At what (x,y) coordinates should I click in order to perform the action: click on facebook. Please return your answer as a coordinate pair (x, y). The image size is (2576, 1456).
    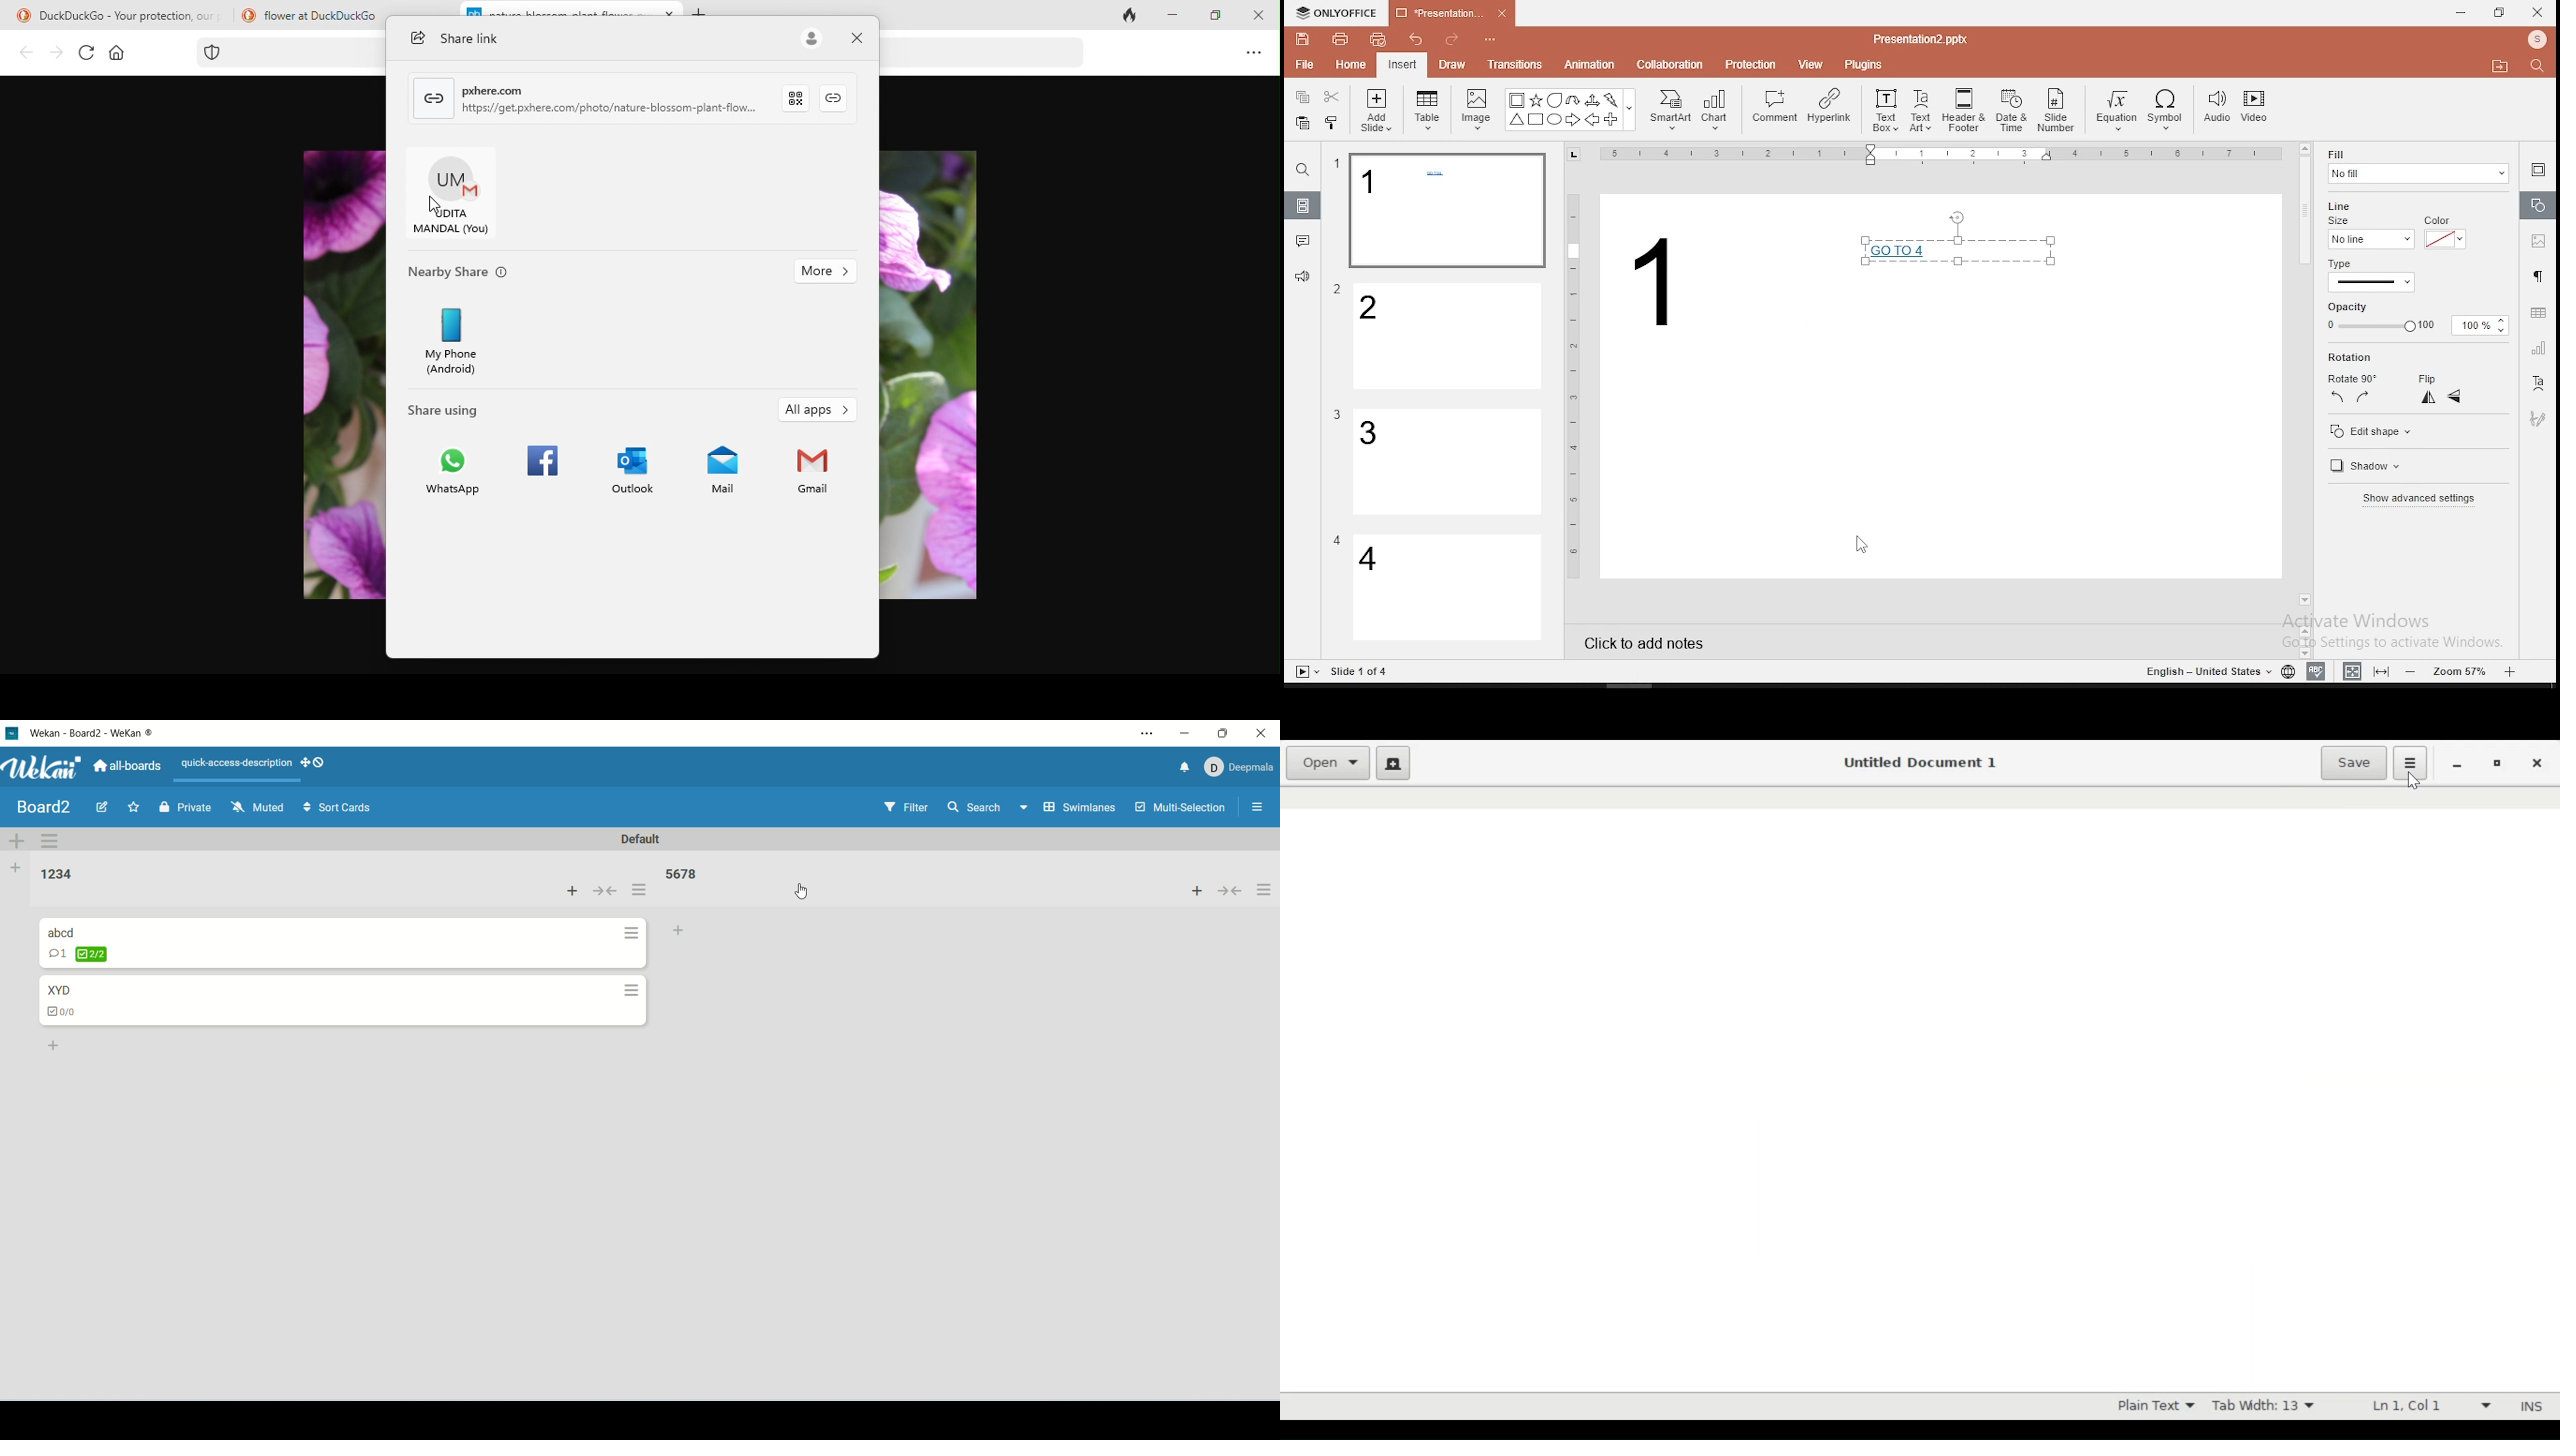
    Looking at the image, I should click on (535, 479).